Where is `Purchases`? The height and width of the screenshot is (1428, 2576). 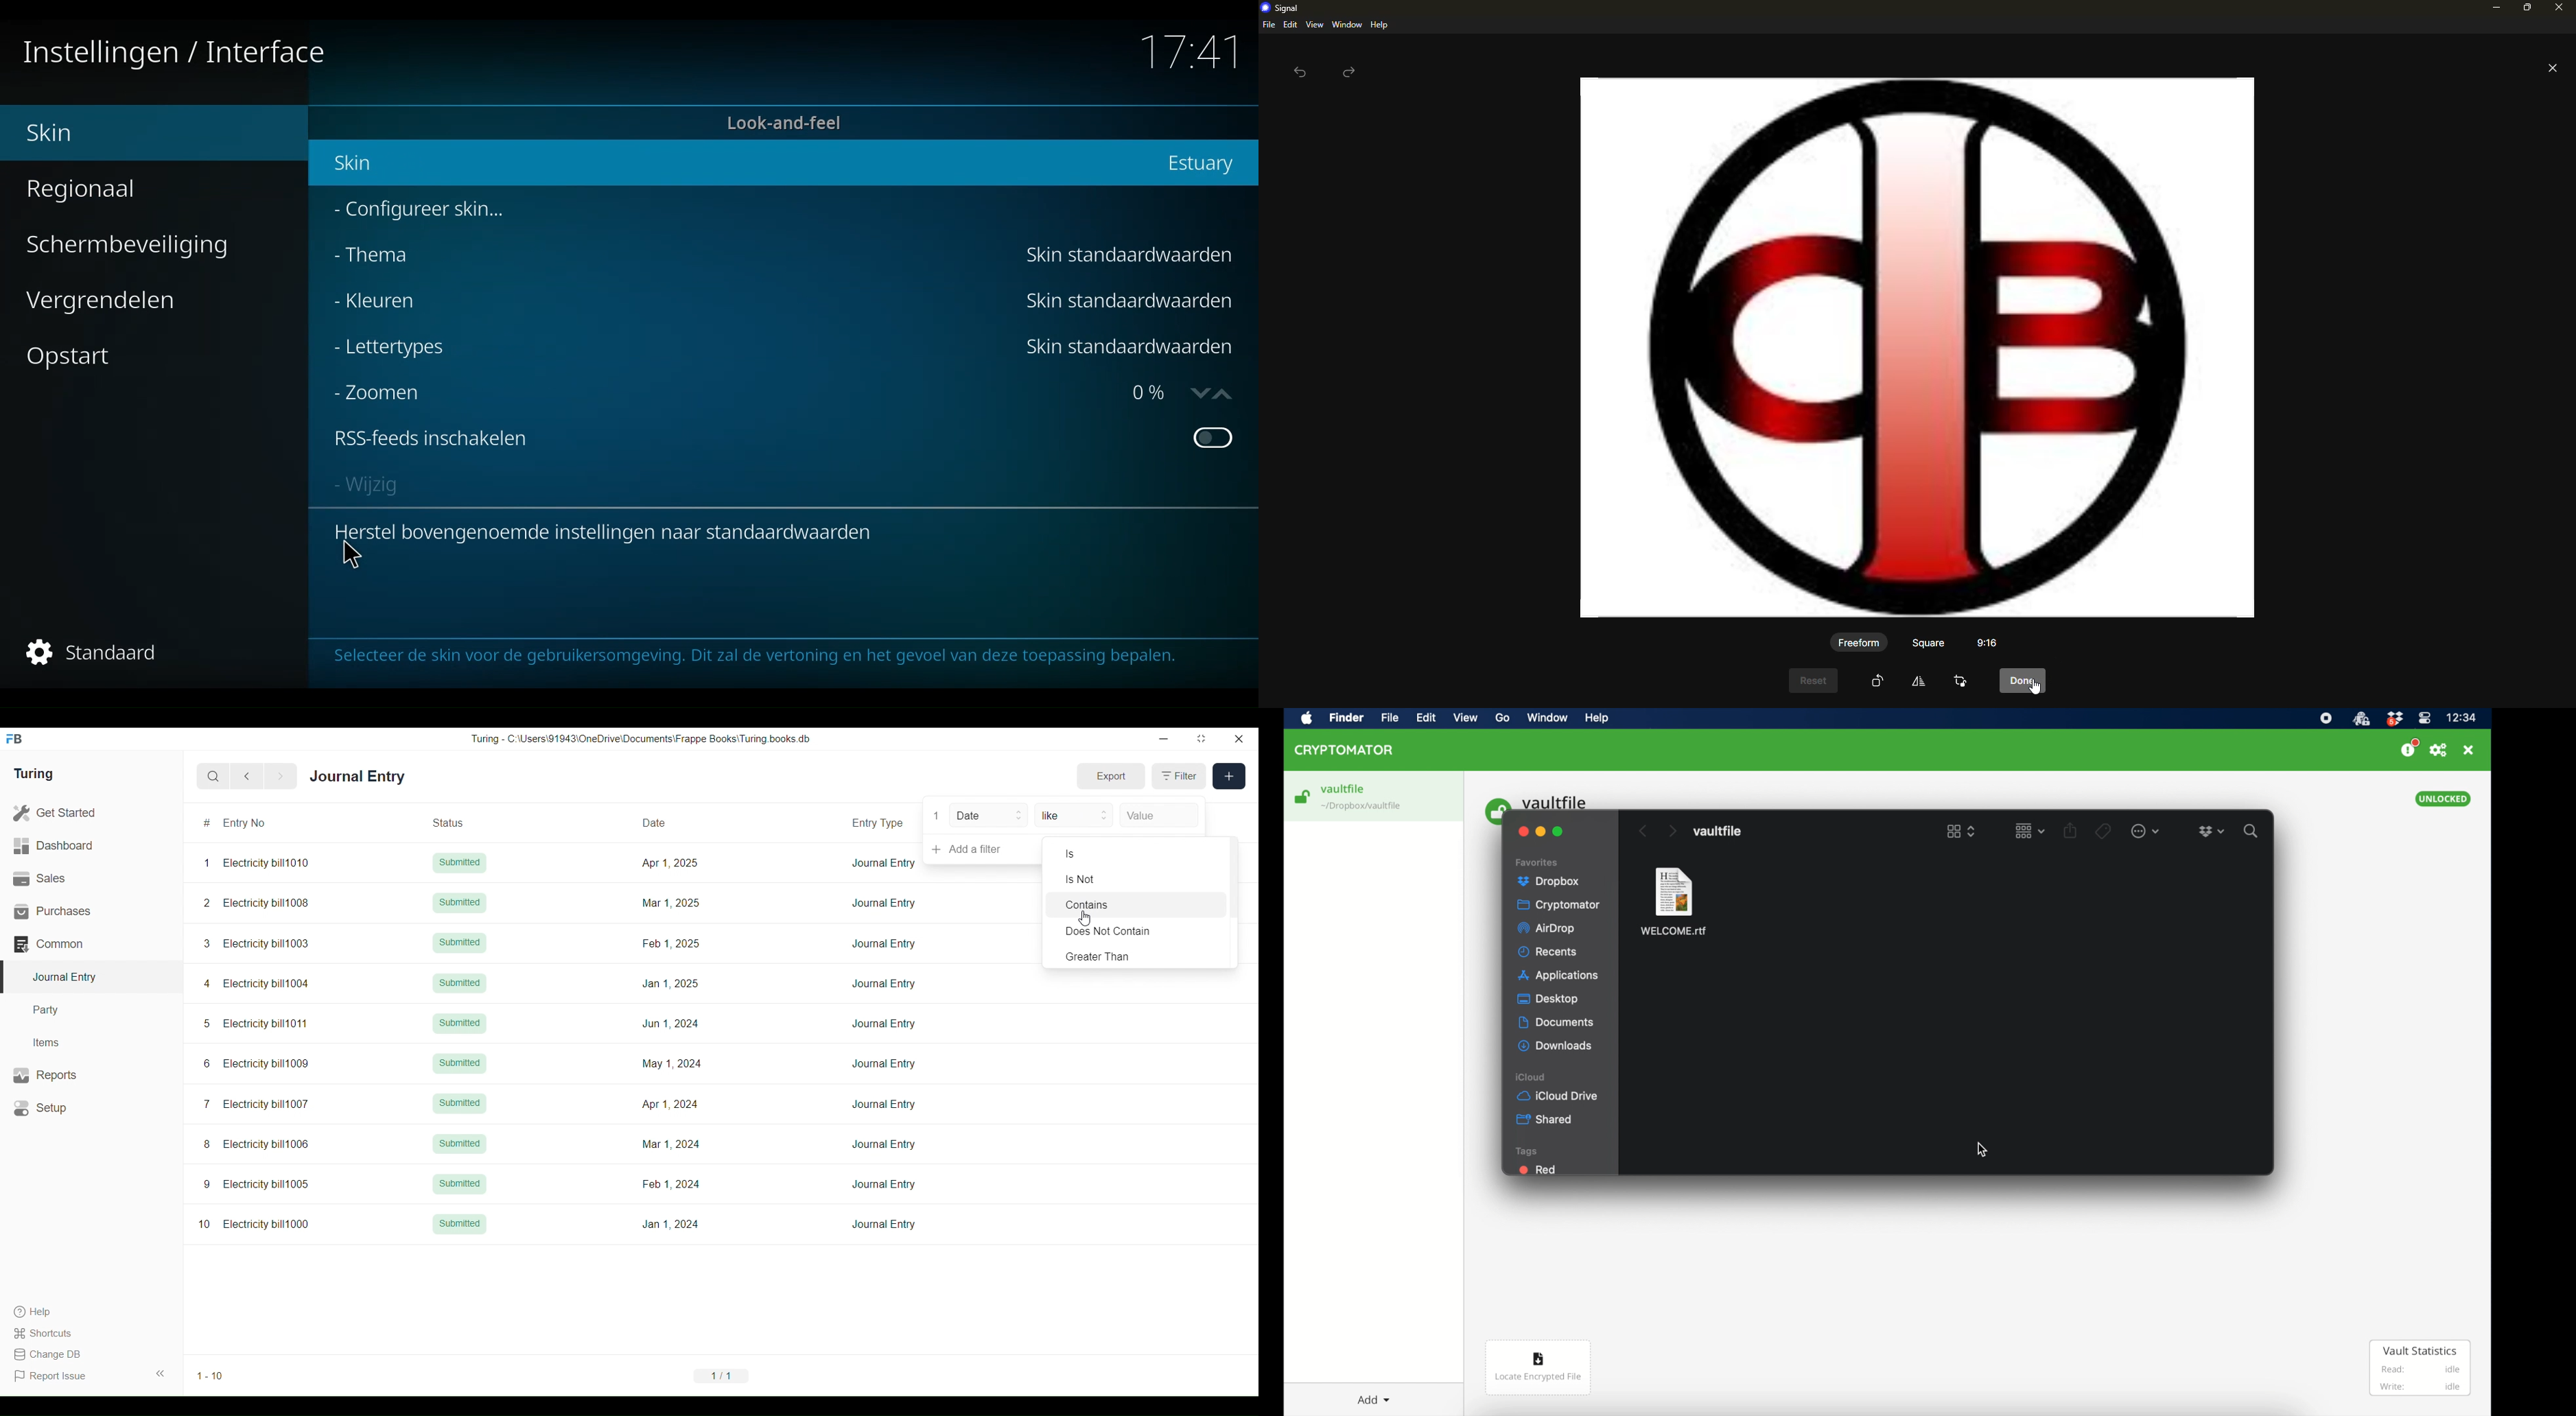 Purchases is located at coordinates (91, 911).